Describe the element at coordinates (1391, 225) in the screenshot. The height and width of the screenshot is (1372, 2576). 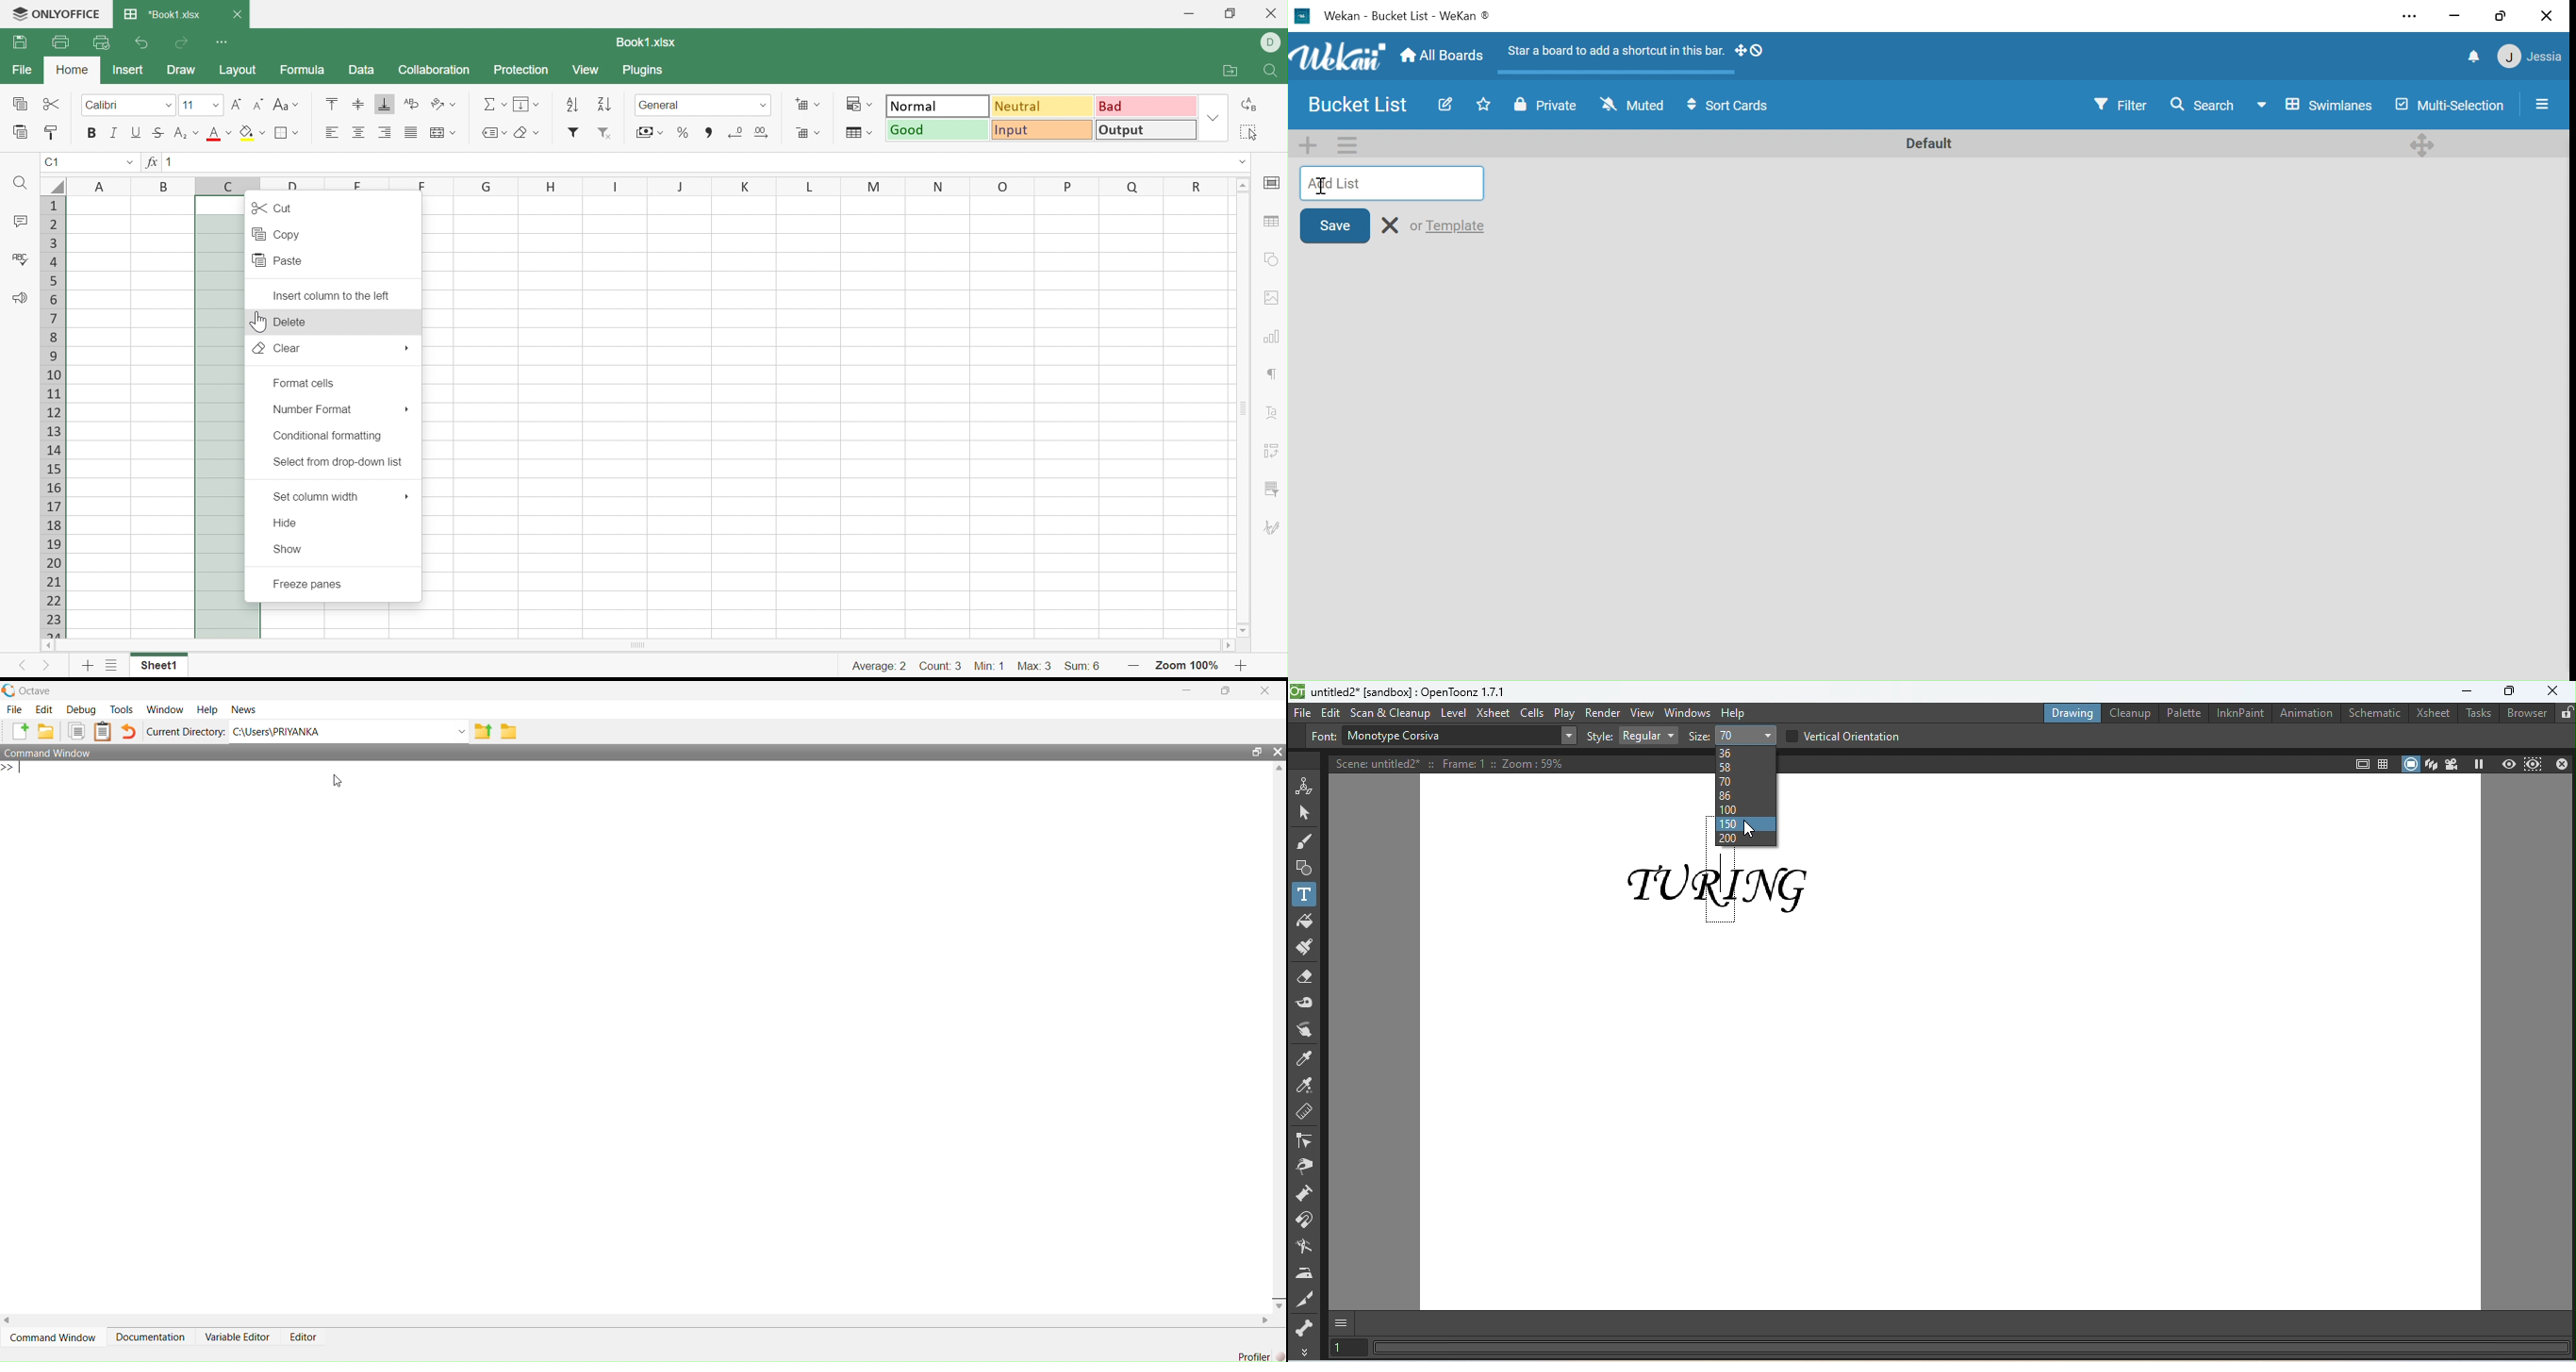
I see `Rename` at that location.